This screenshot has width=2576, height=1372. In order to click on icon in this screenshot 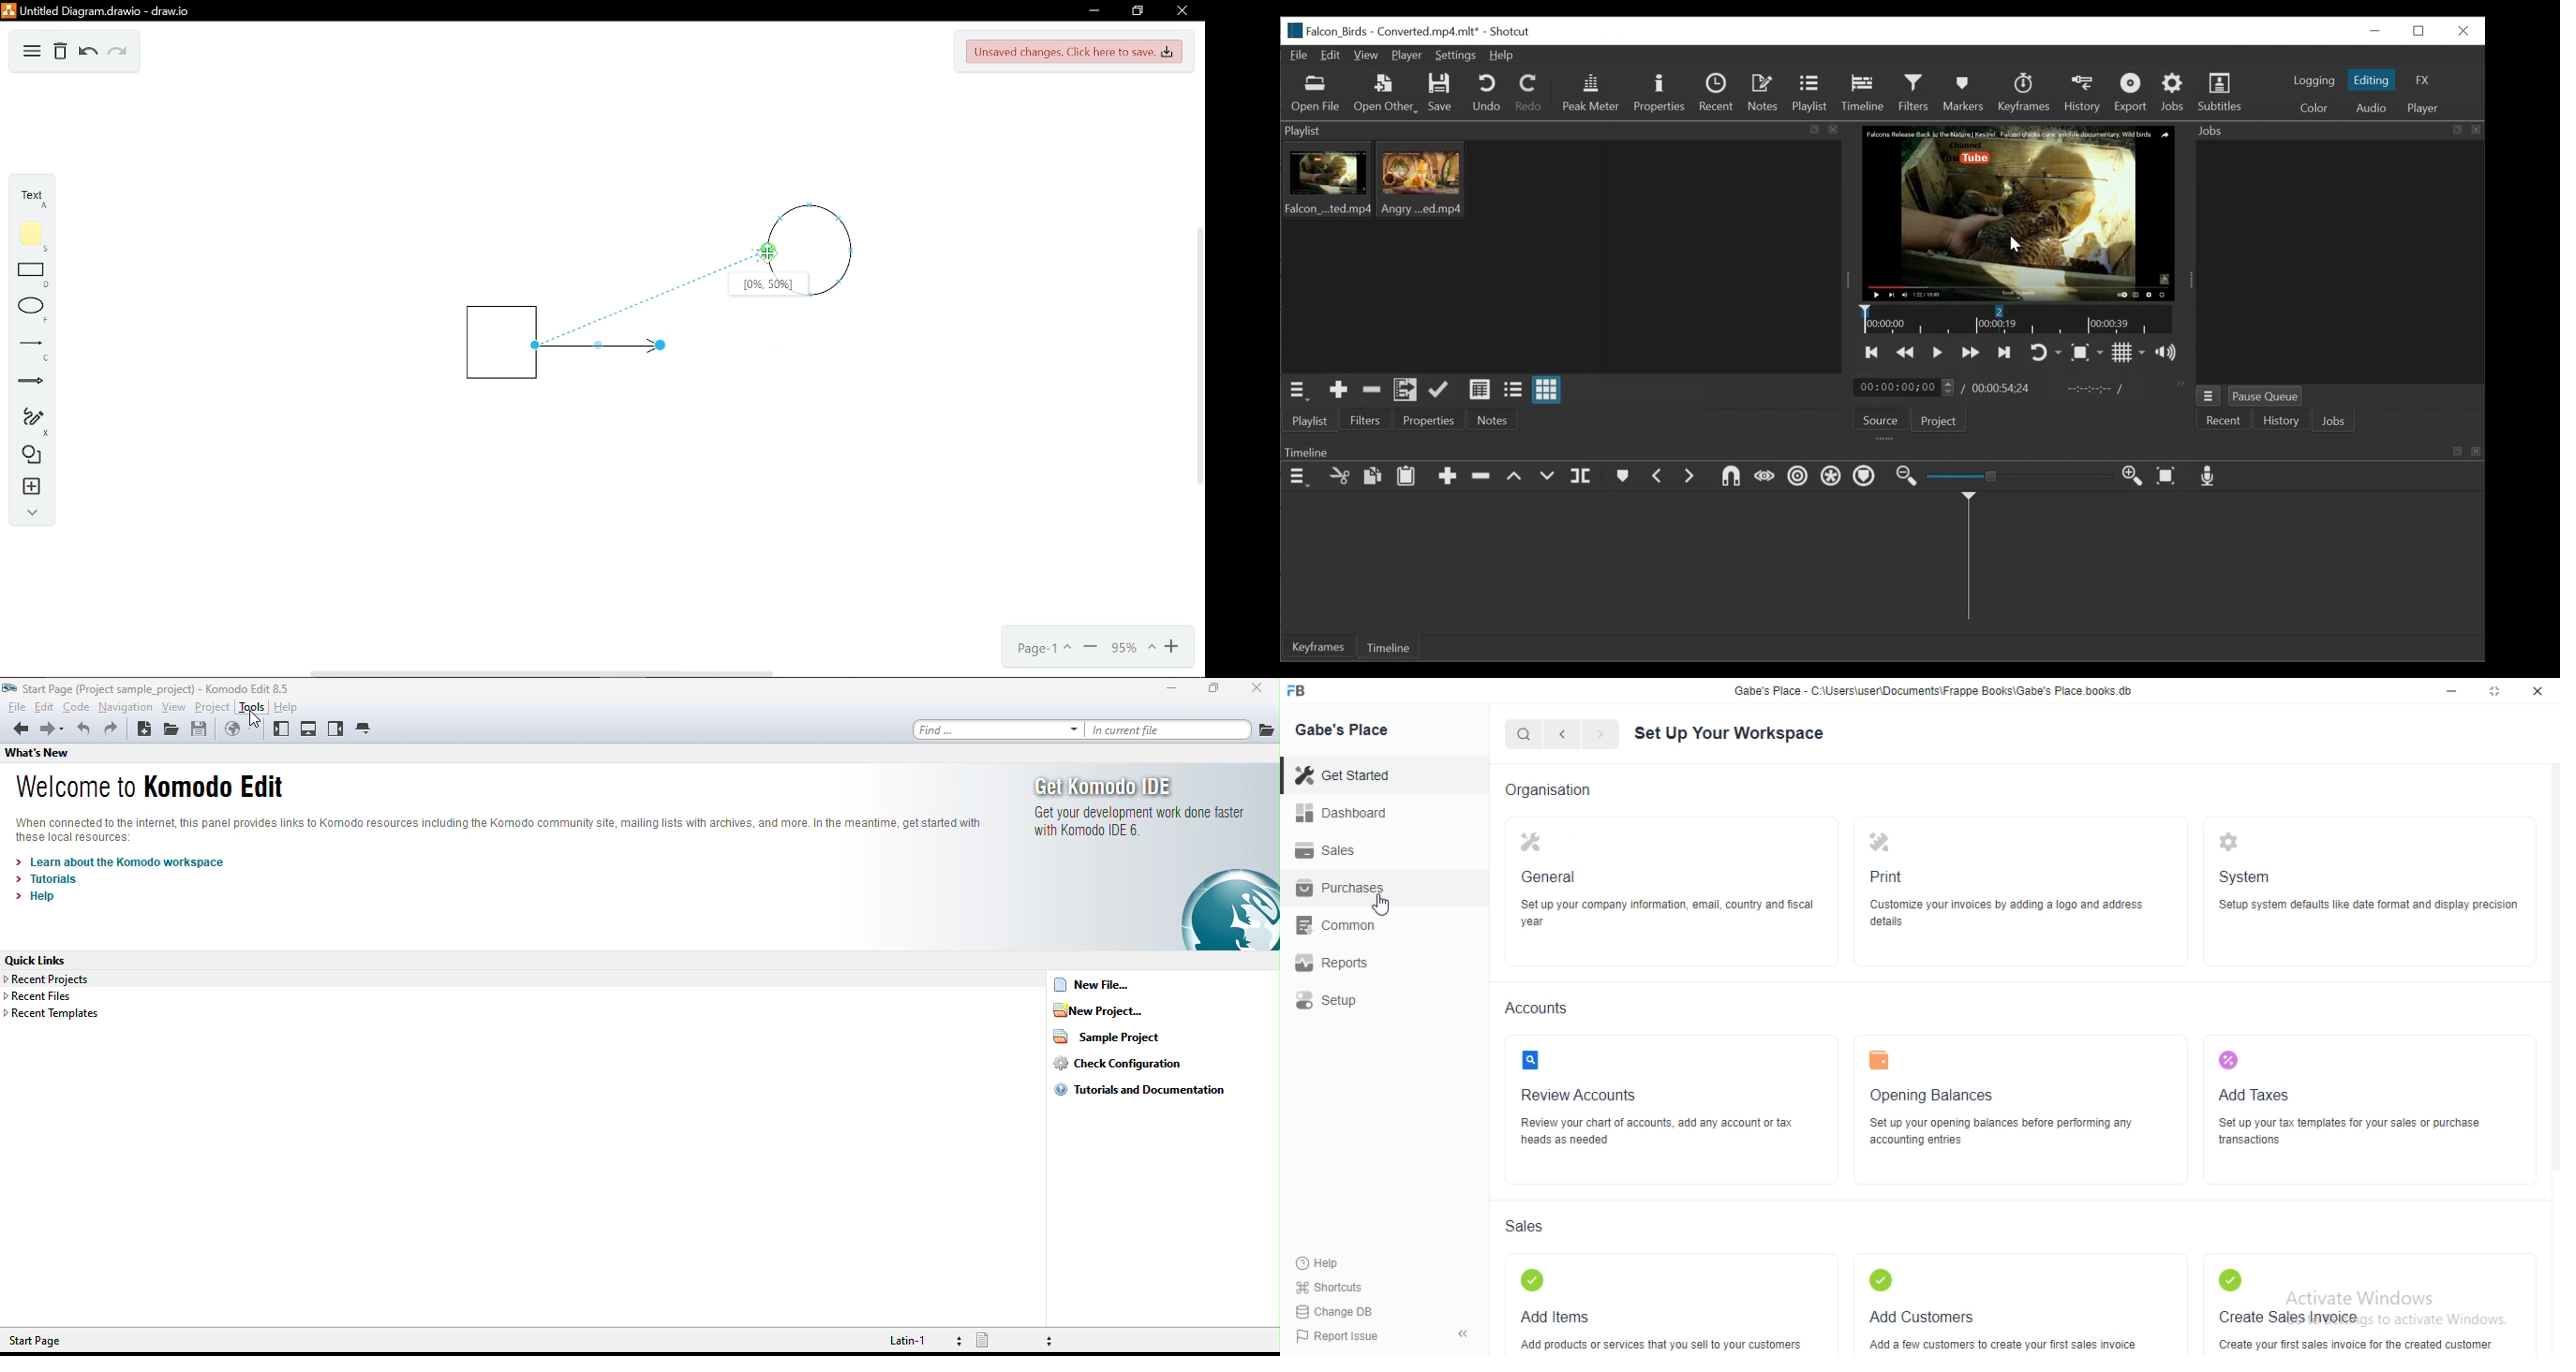, I will do `click(1533, 1063)`.